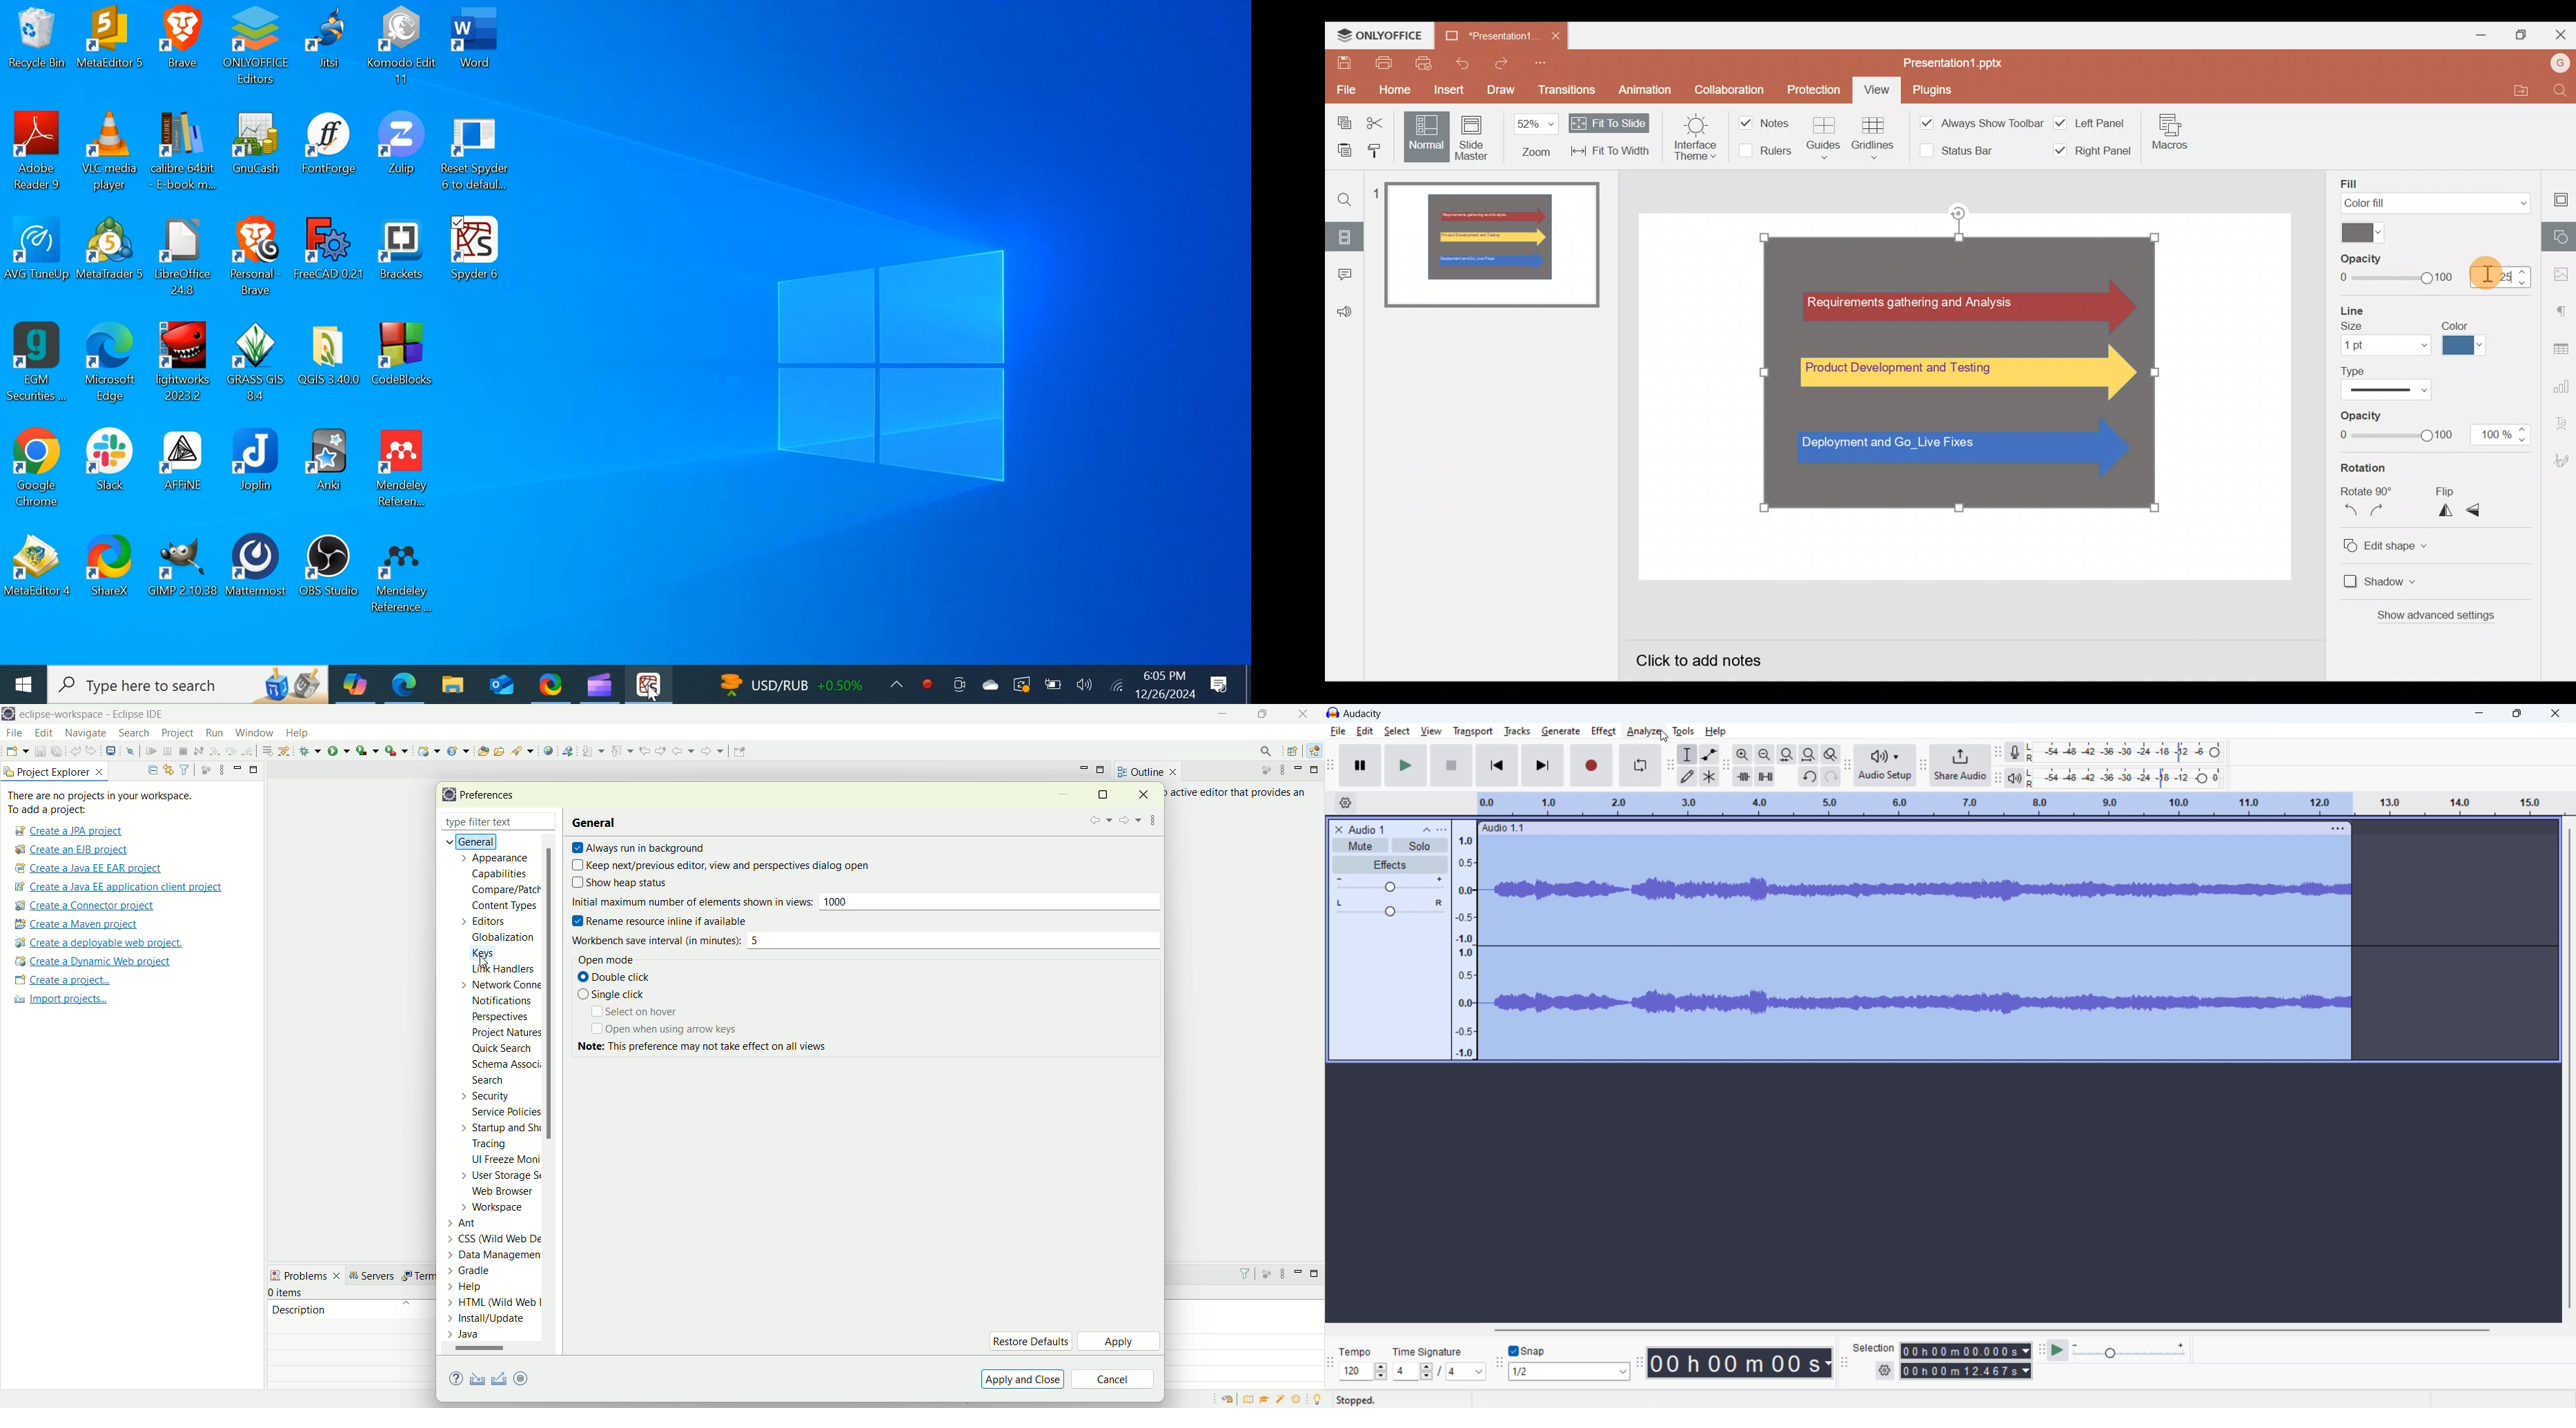 The image size is (2576, 1428). What do you see at coordinates (2090, 151) in the screenshot?
I see `Right panel` at bounding box center [2090, 151].